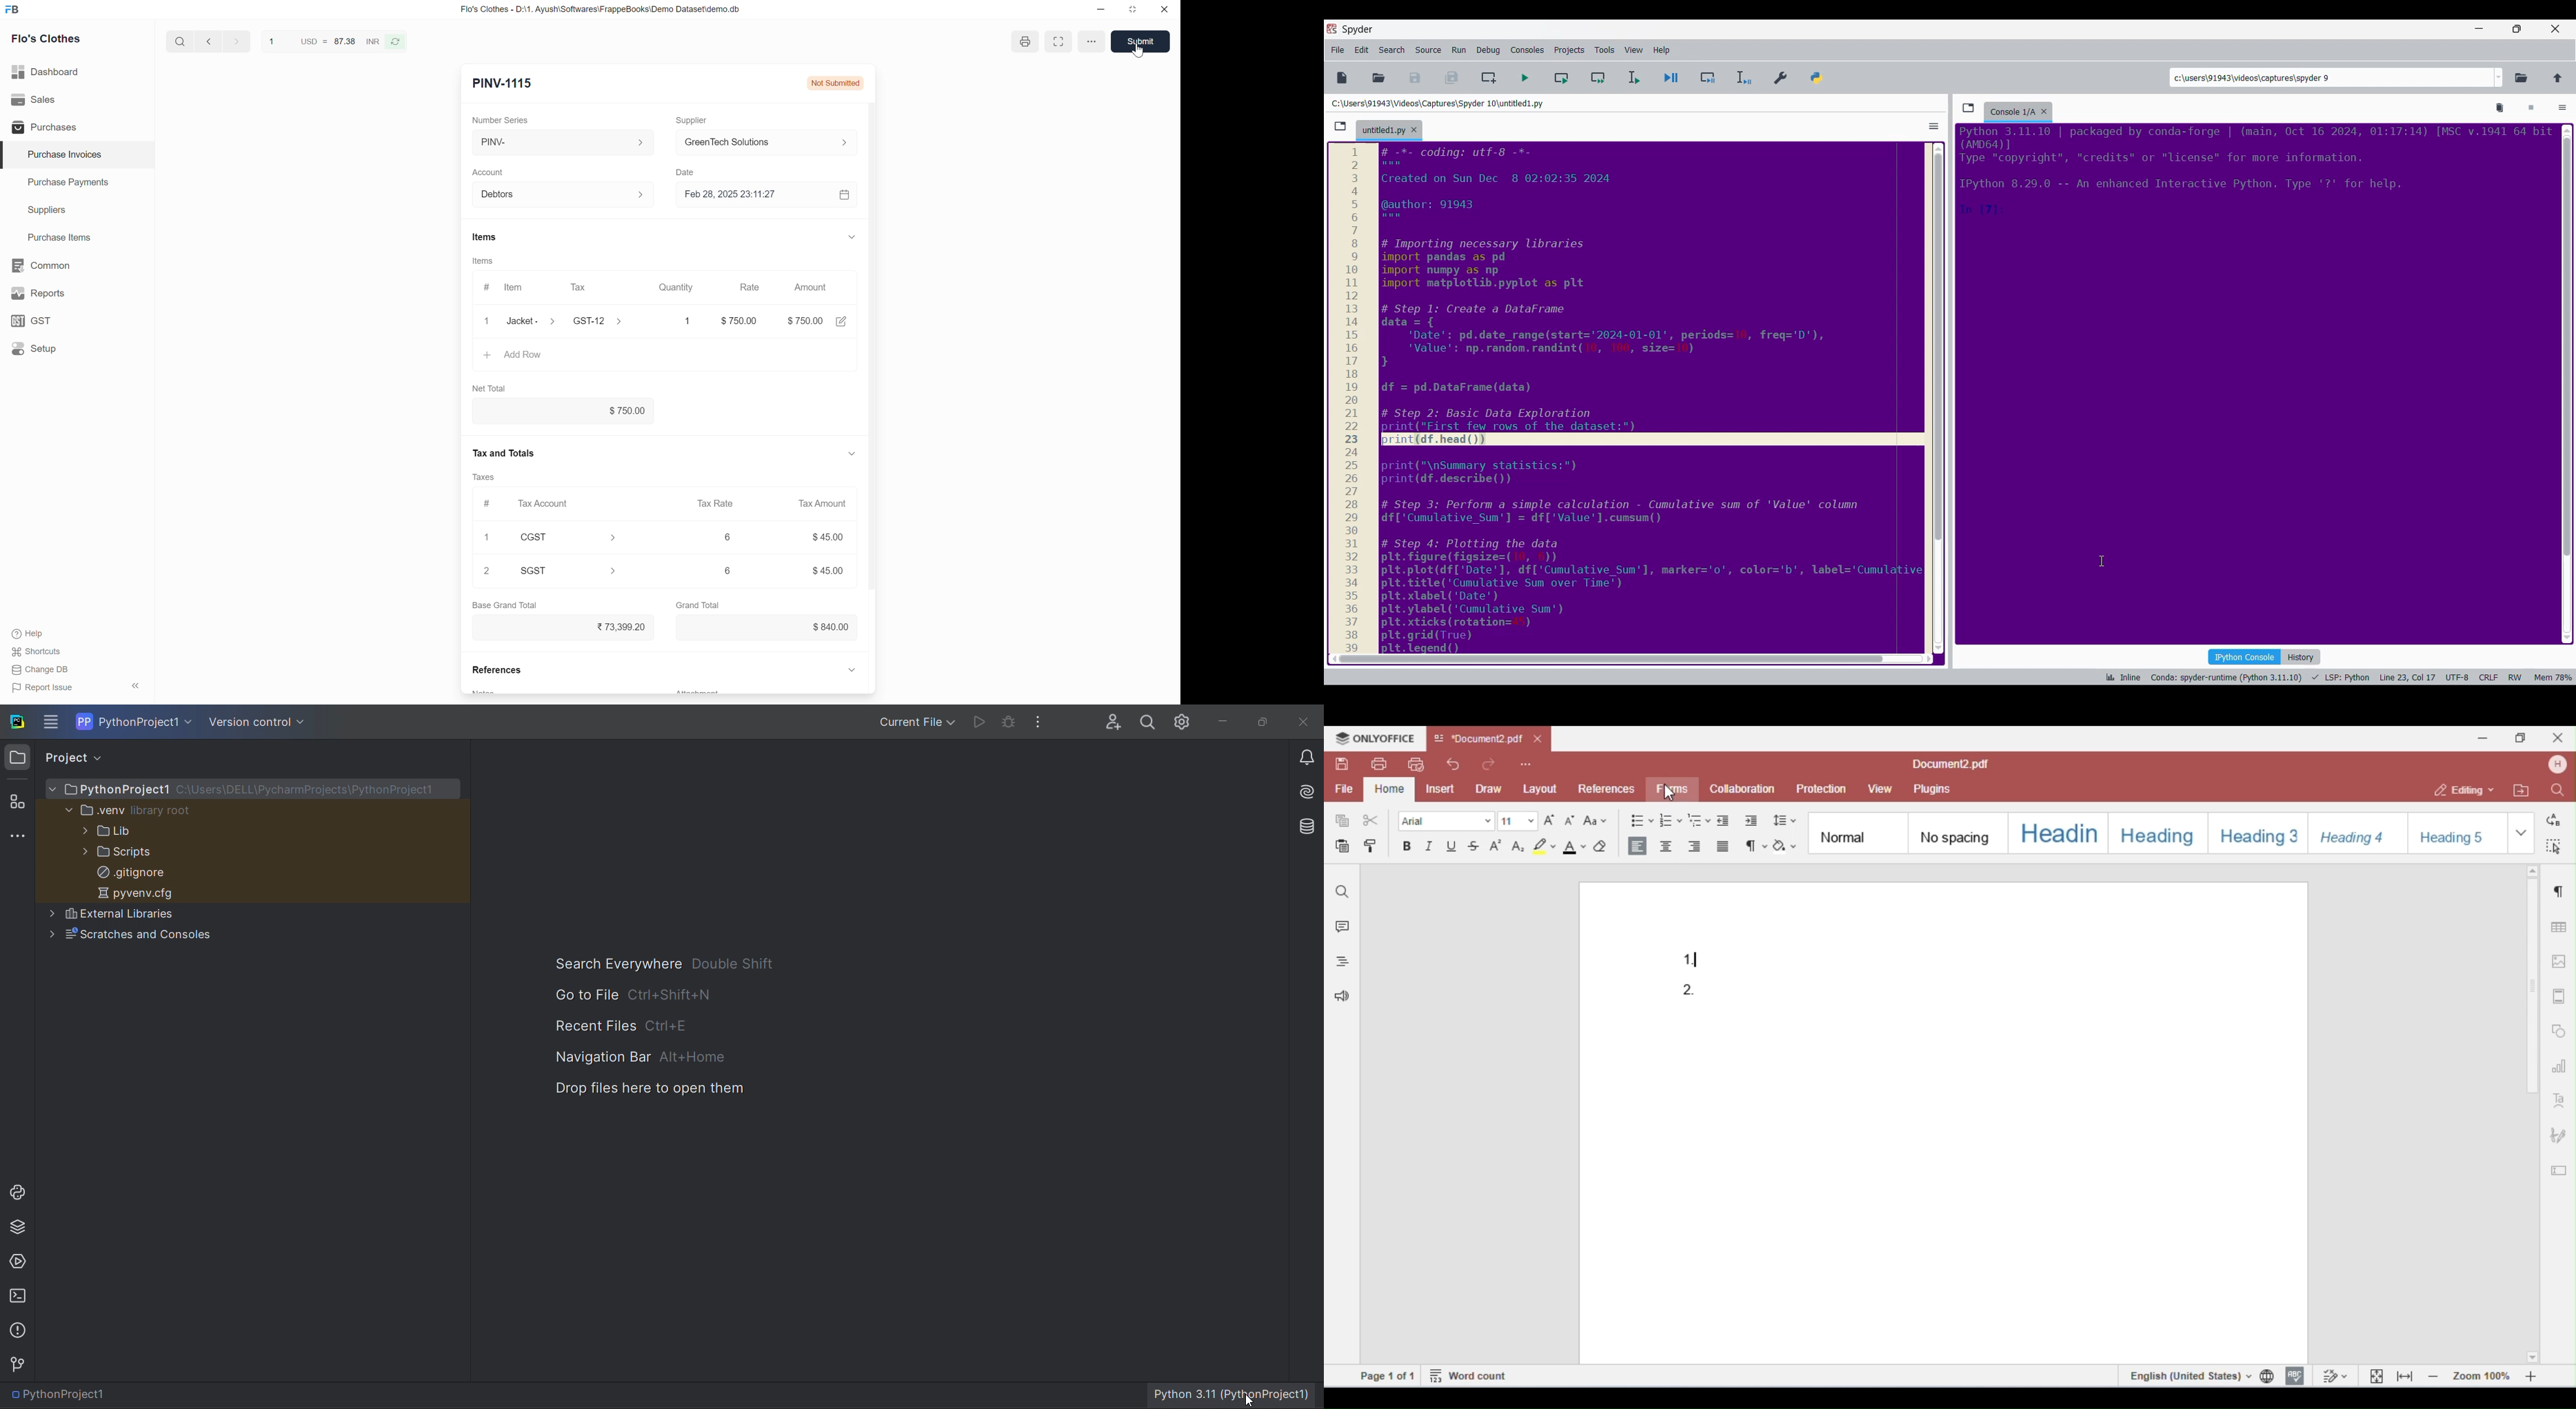  Describe the element at coordinates (1937, 343) in the screenshot. I see `` at that location.